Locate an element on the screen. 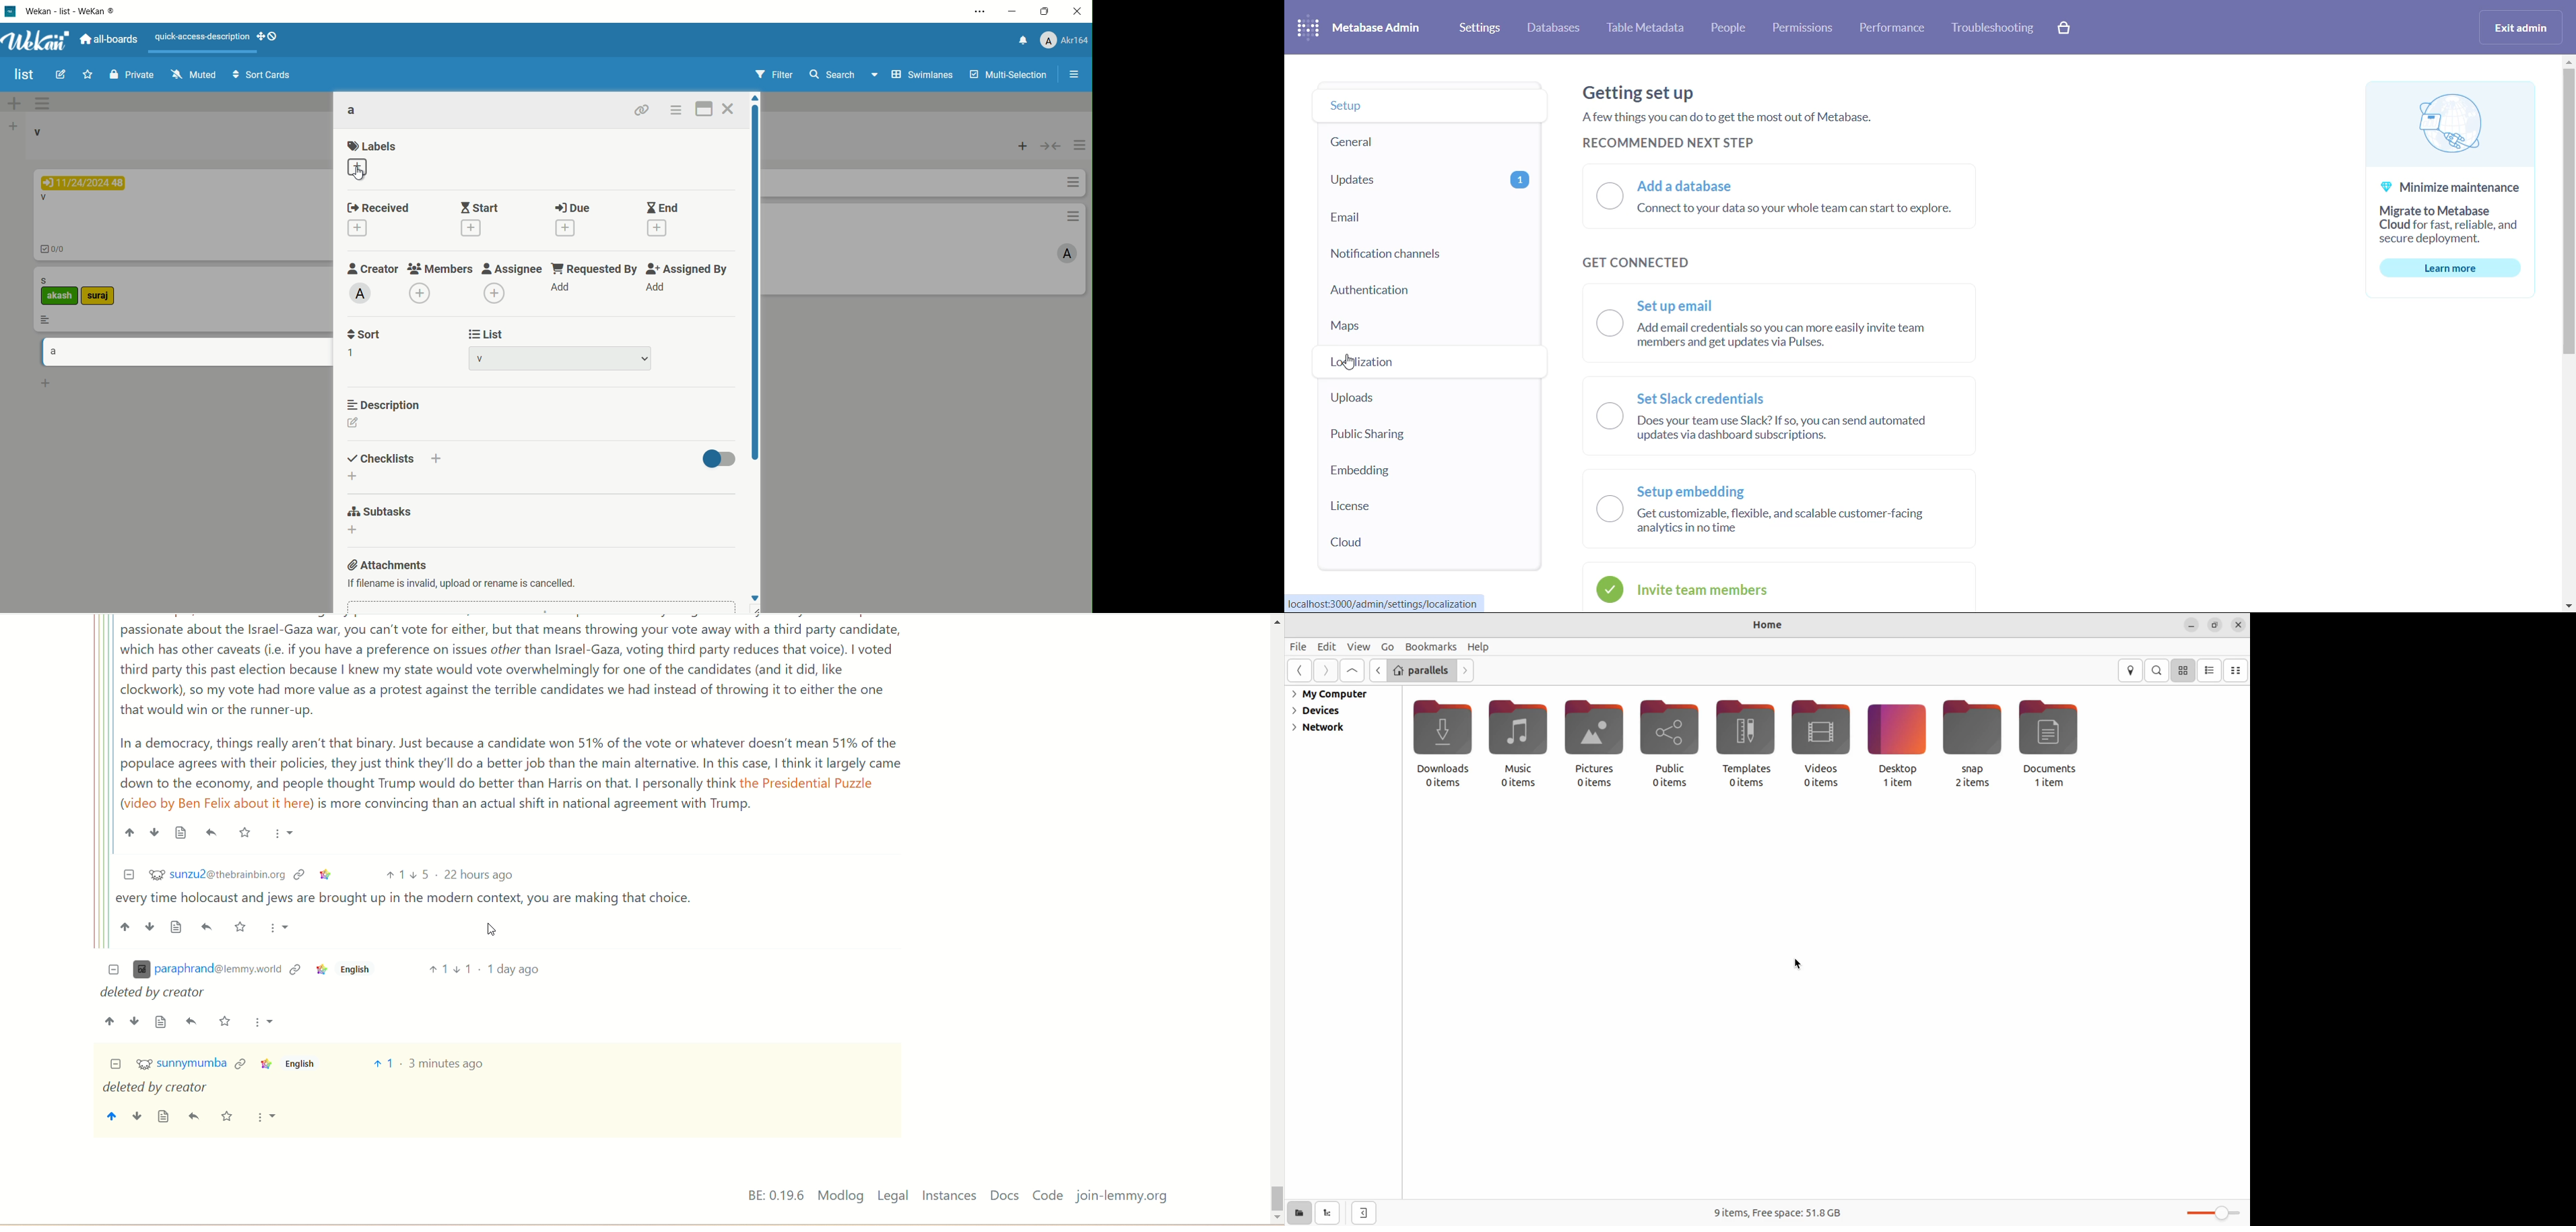 This screenshot has height=1232, width=2576. creator is located at coordinates (373, 269).